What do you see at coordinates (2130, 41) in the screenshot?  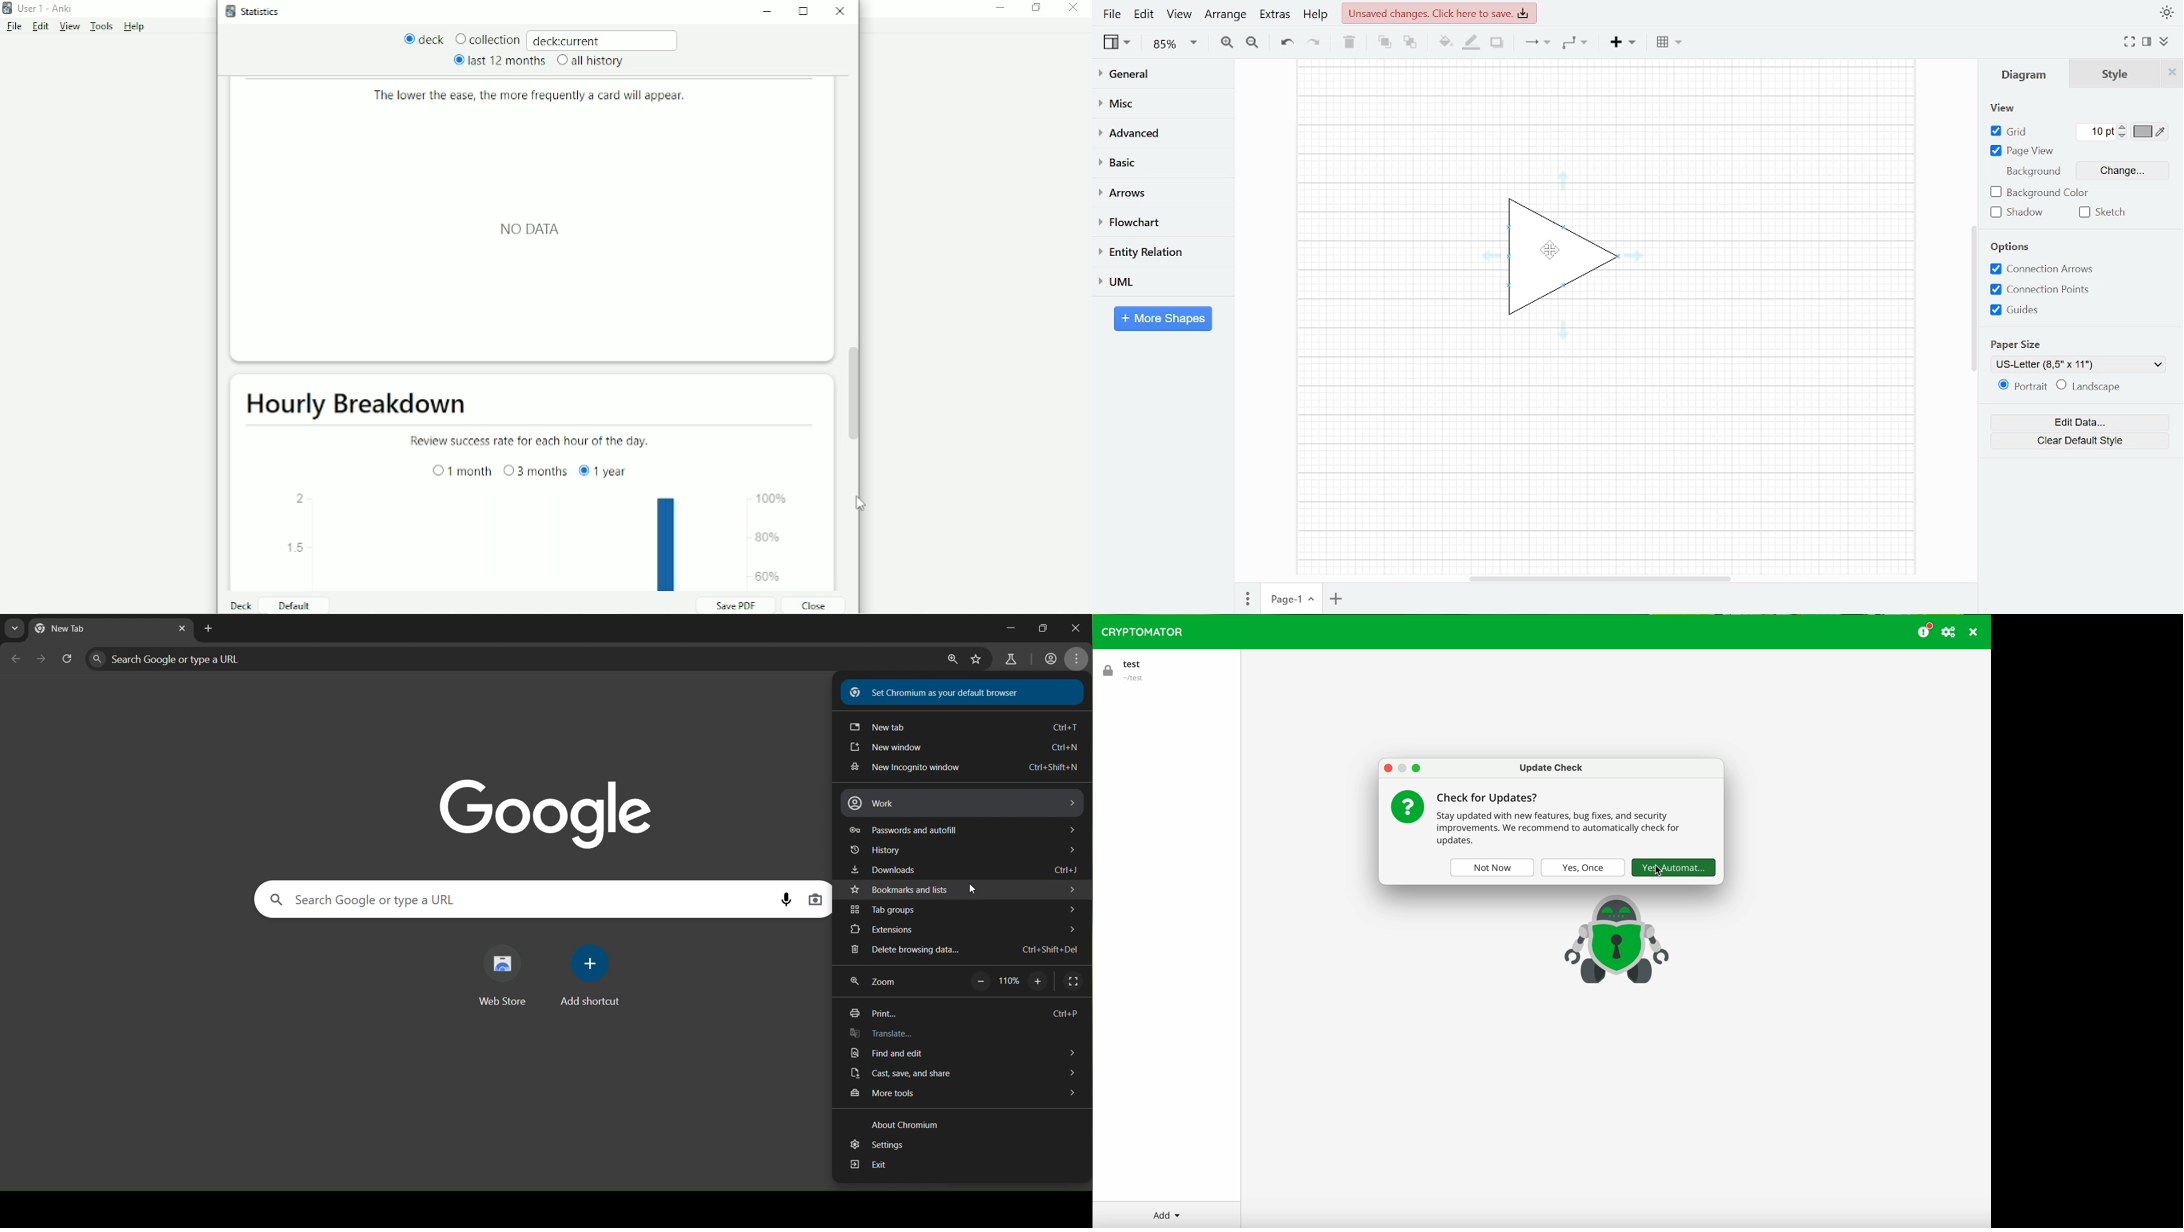 I see `Fullscreen` at bounding box center [2130, 41].